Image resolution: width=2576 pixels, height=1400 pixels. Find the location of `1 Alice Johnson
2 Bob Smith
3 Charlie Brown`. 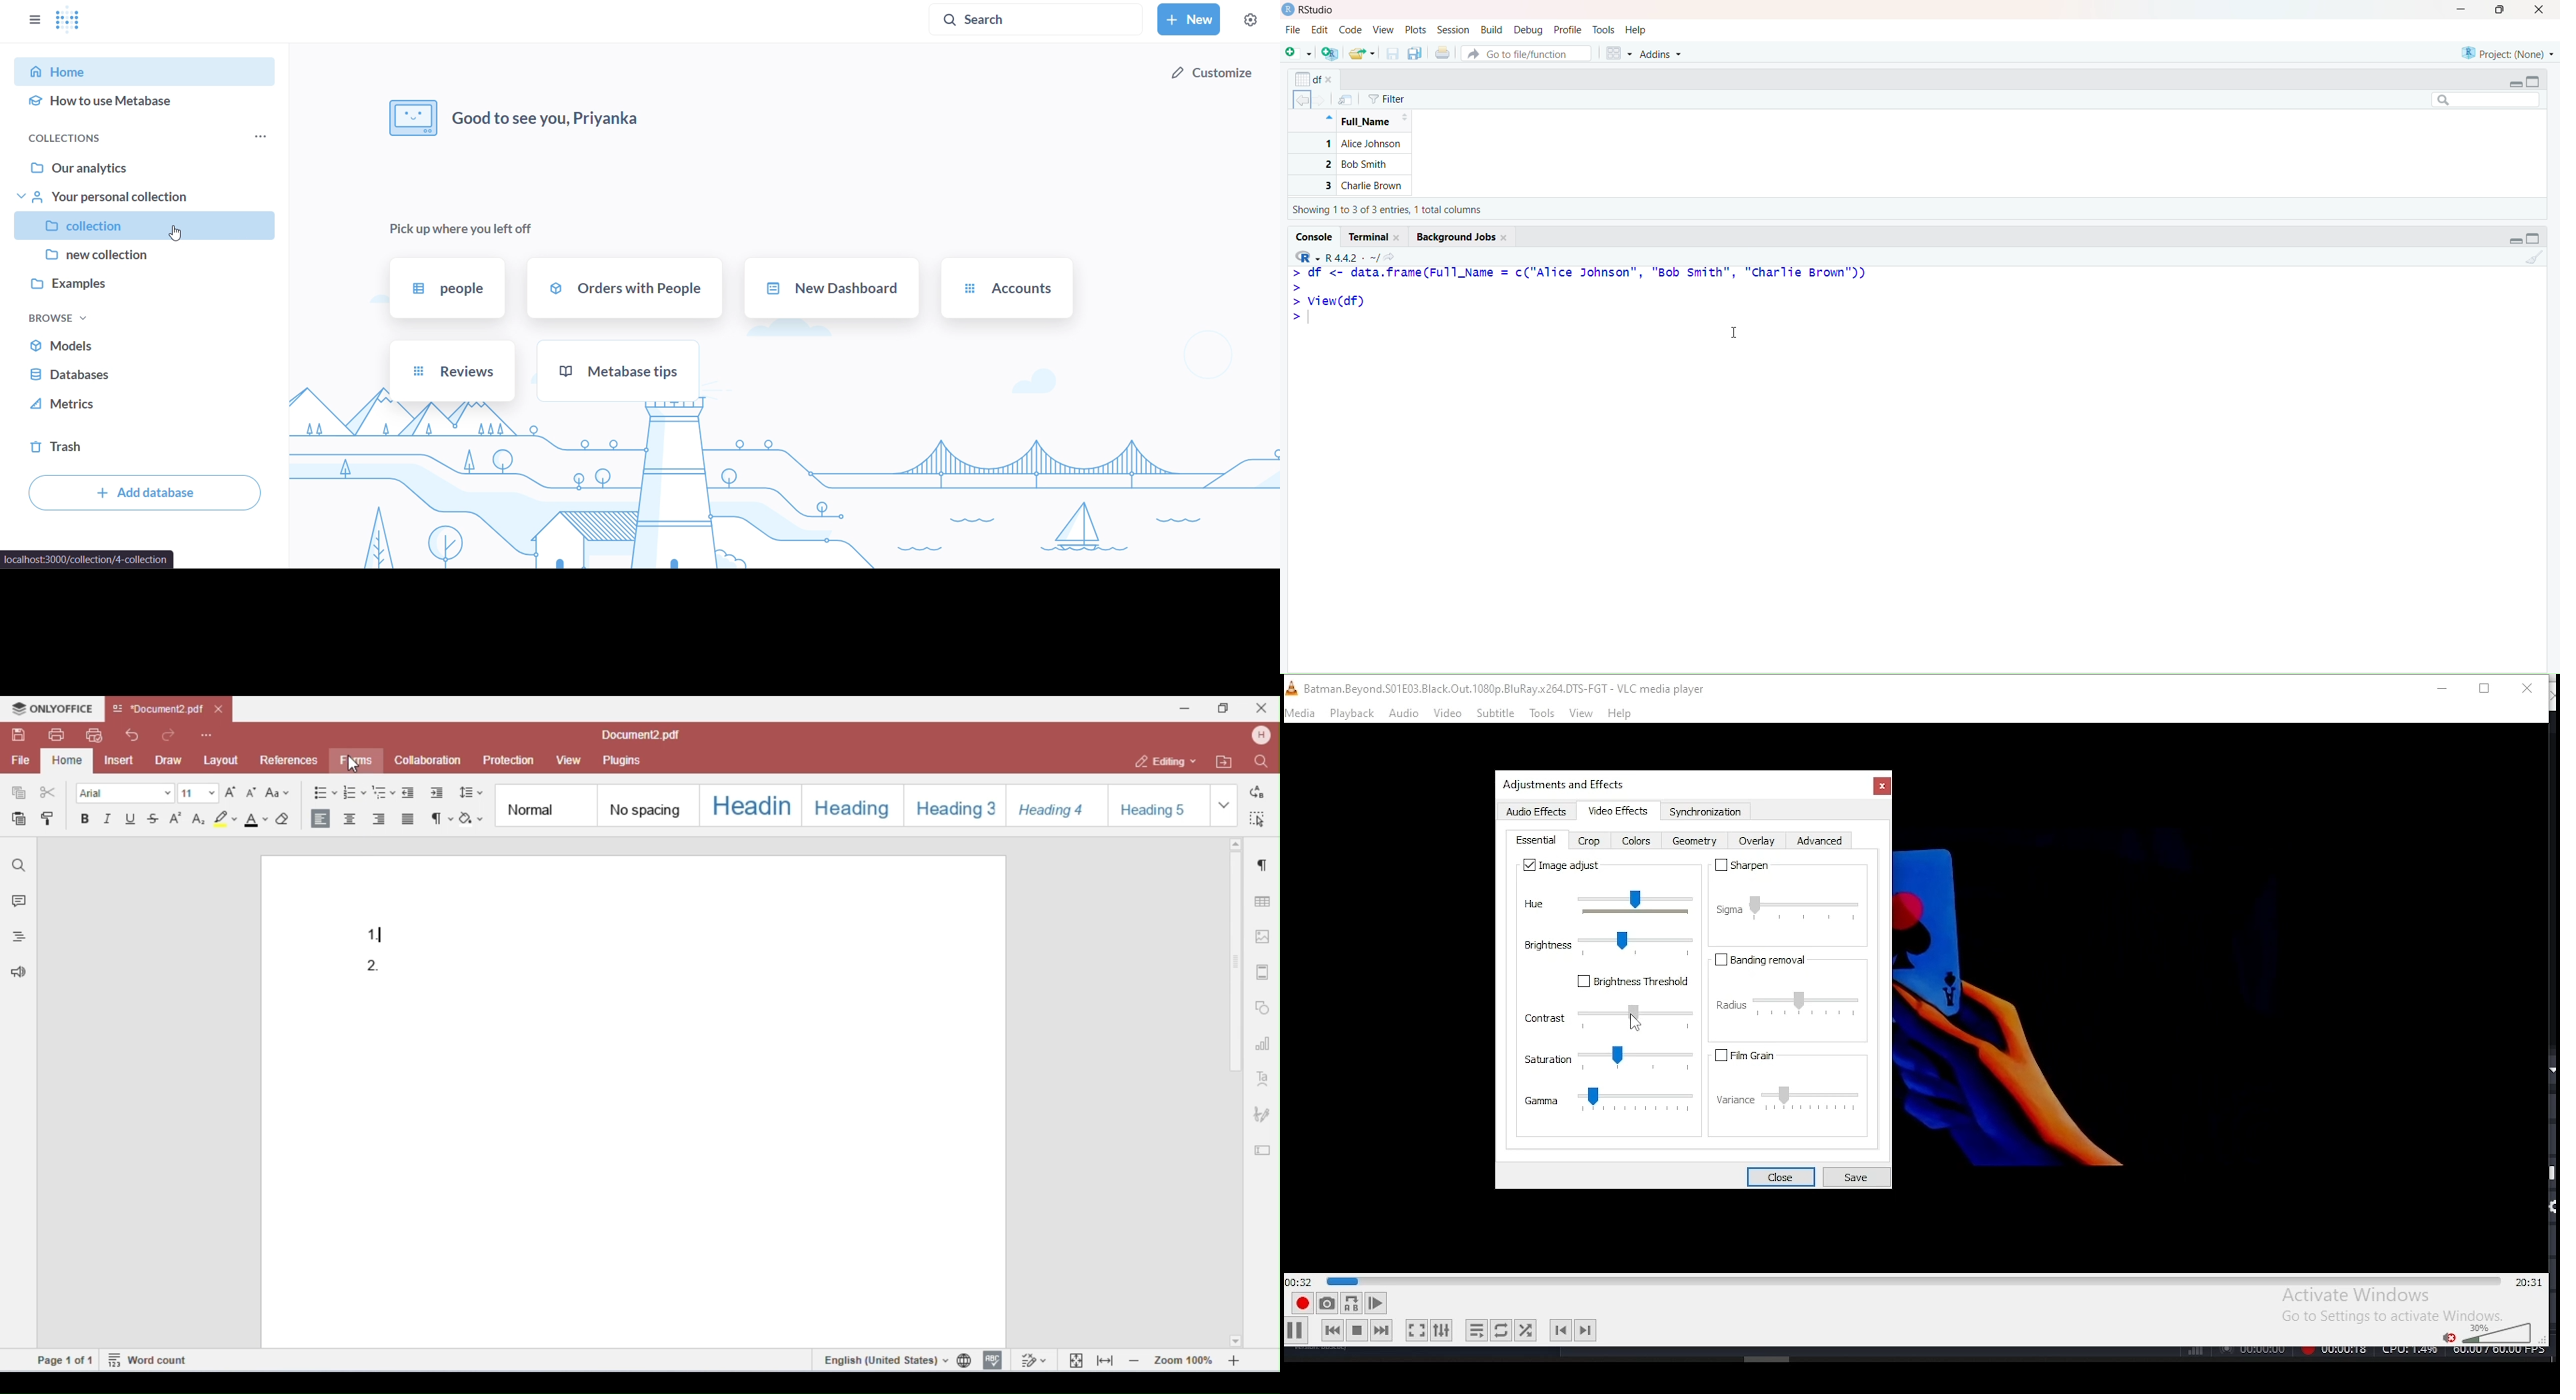

1 Alice Johnson
2 Bob Smith
3 Charlie Brown is located at coordinates (1351, 165).